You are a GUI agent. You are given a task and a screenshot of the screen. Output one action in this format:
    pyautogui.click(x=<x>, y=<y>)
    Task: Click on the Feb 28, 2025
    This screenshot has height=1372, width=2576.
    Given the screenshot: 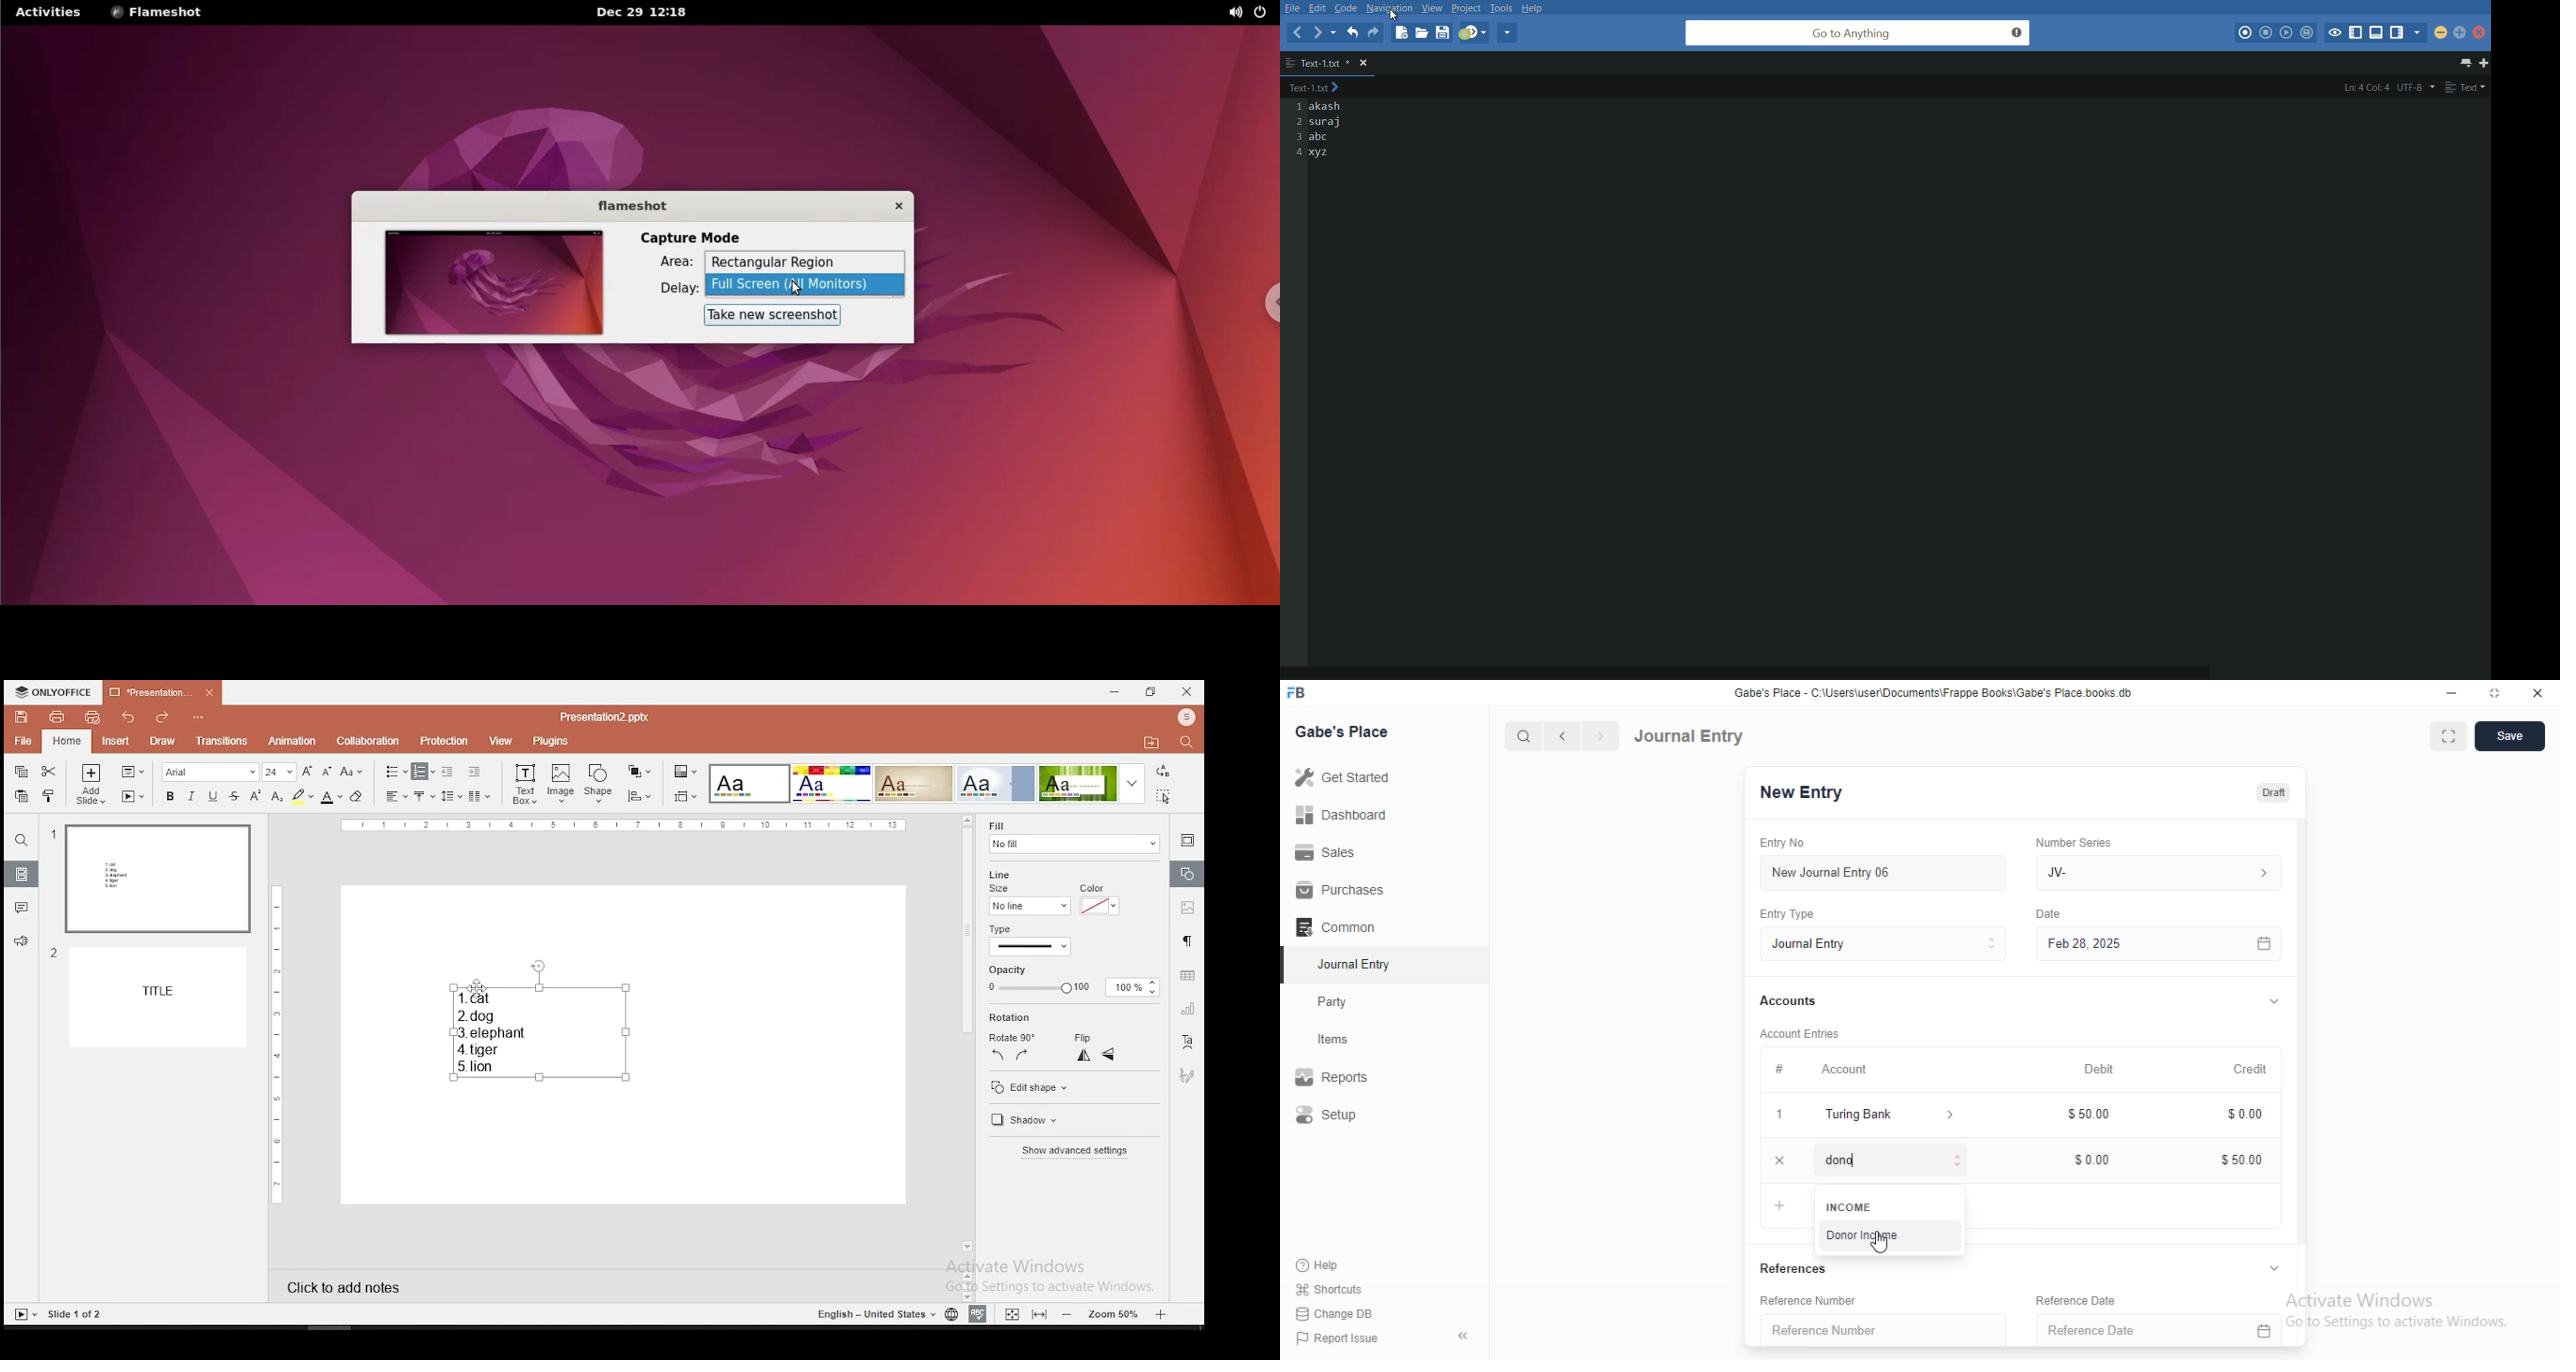 What is the action you would take?
    pyautogui.click(x=2140, y=943)
    